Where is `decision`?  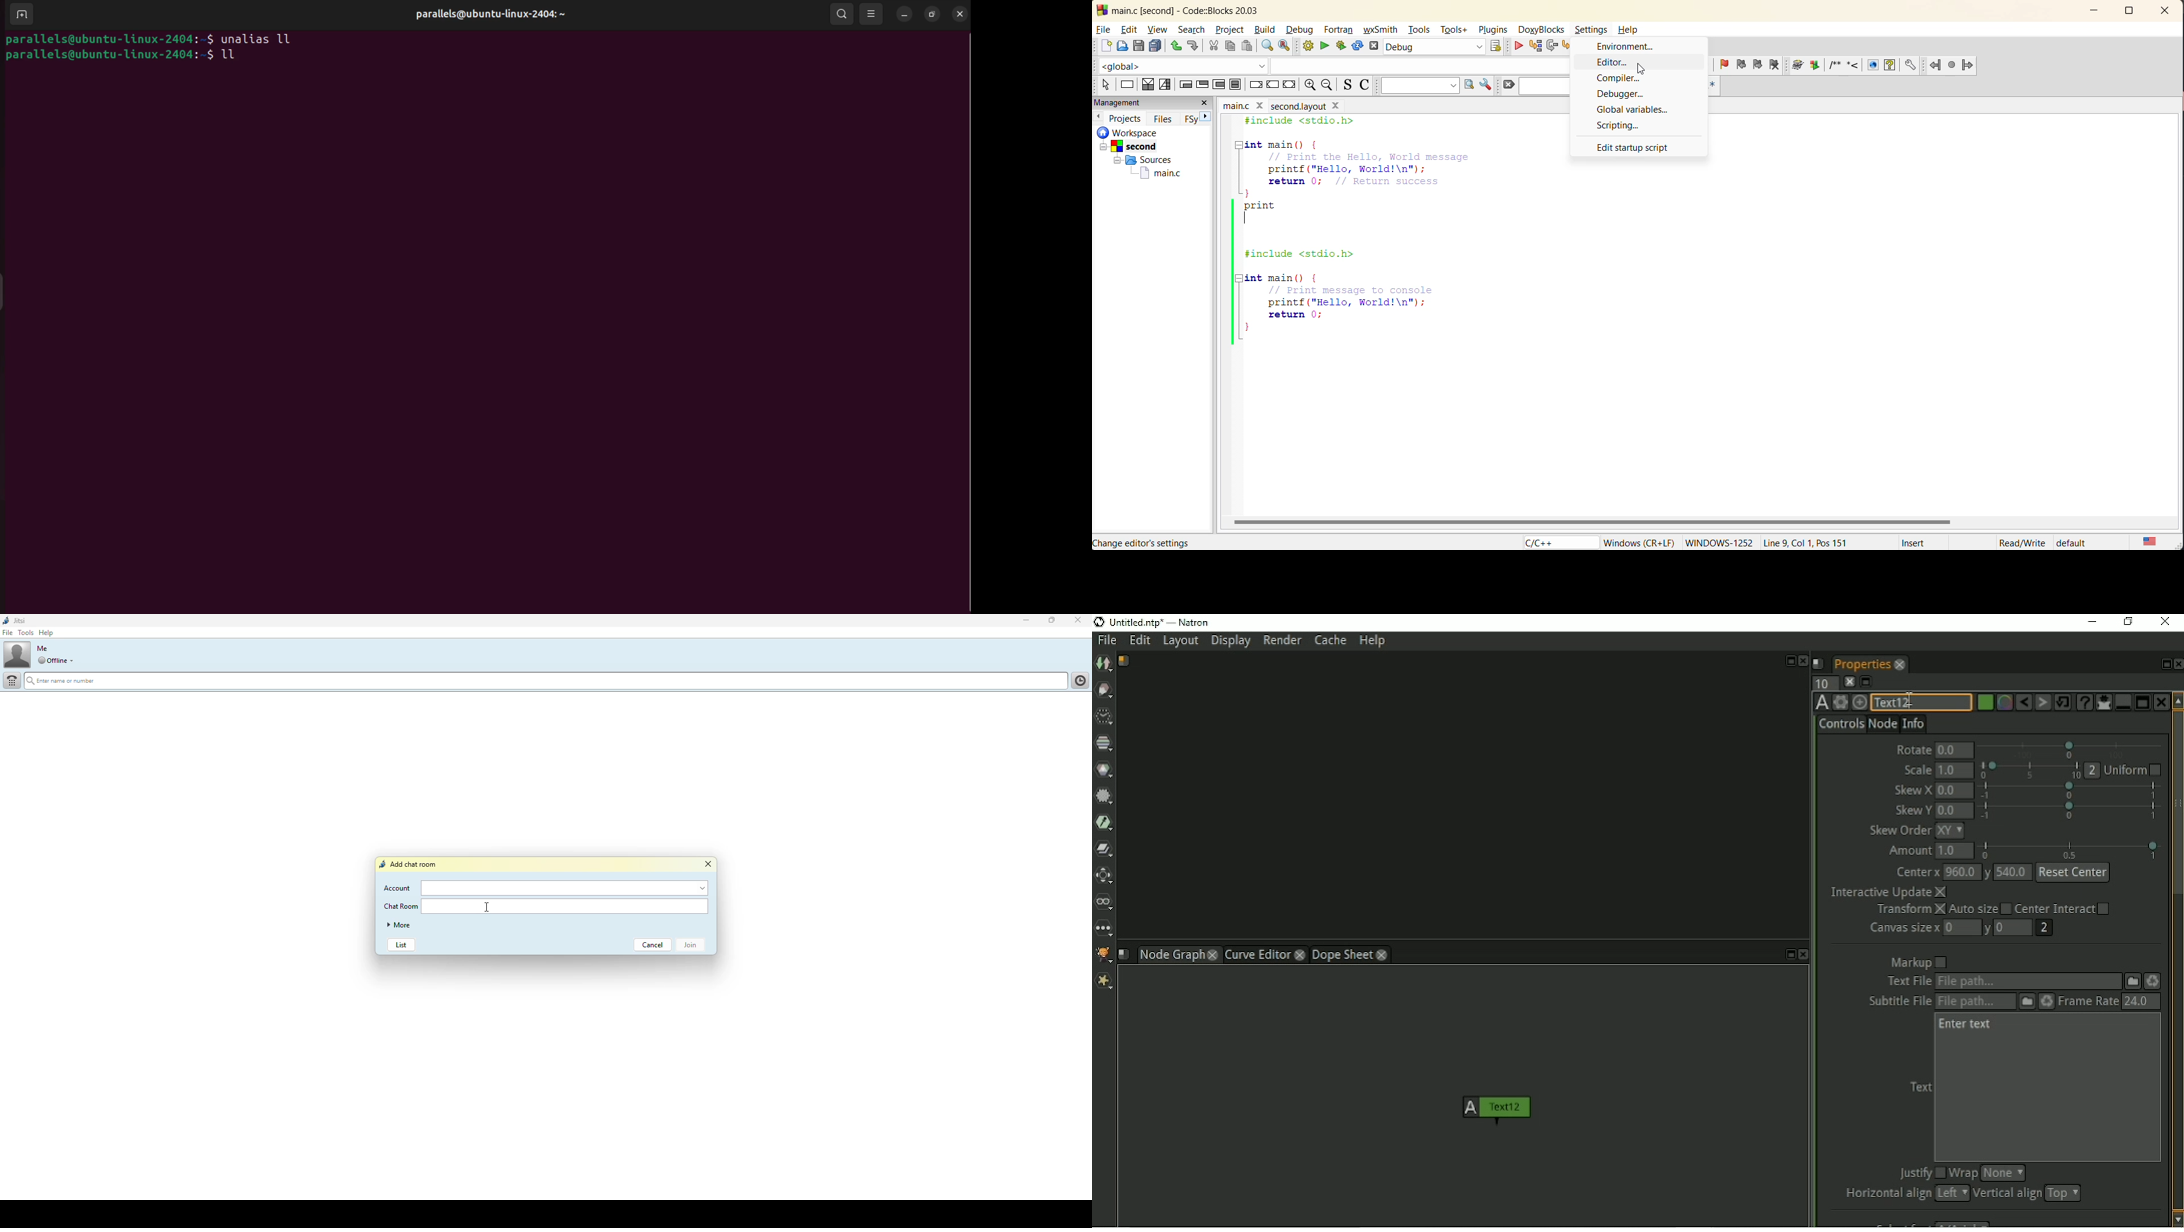 decision is located at coordinates (1148, 85).